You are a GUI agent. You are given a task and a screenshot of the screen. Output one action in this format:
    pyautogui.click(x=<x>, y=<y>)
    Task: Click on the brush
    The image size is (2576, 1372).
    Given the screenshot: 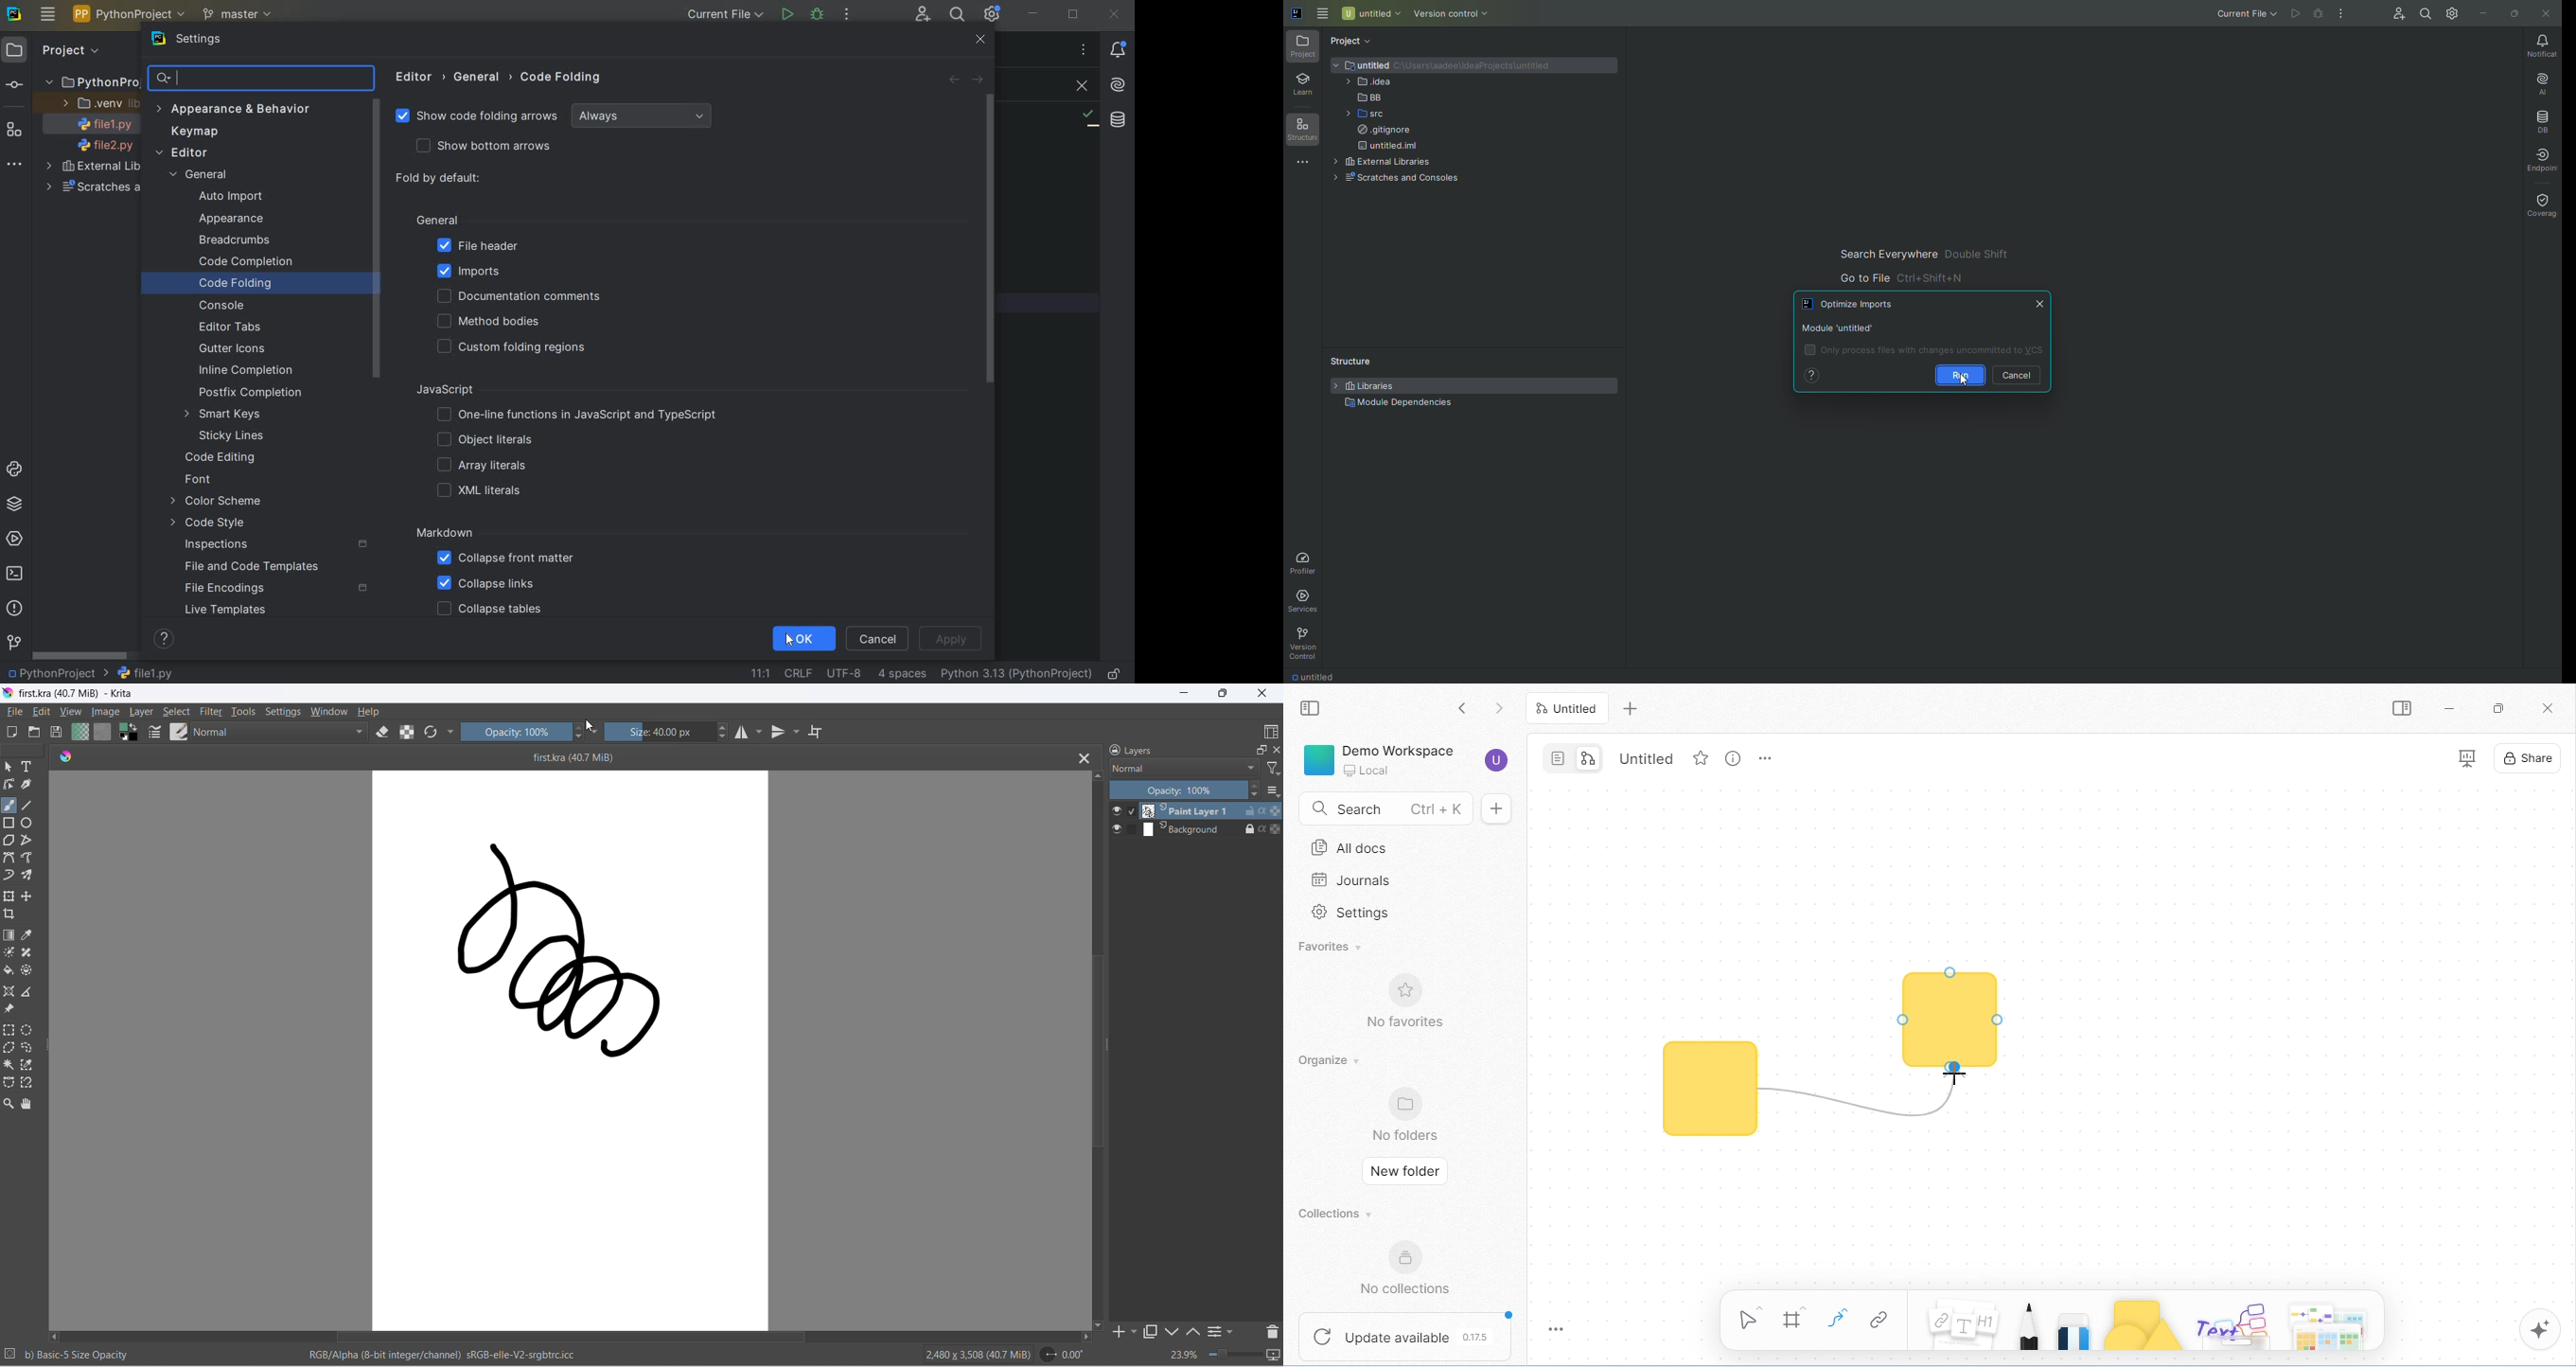 What is the action you would take?
    pyautogui.click(x=9, y=805)
    